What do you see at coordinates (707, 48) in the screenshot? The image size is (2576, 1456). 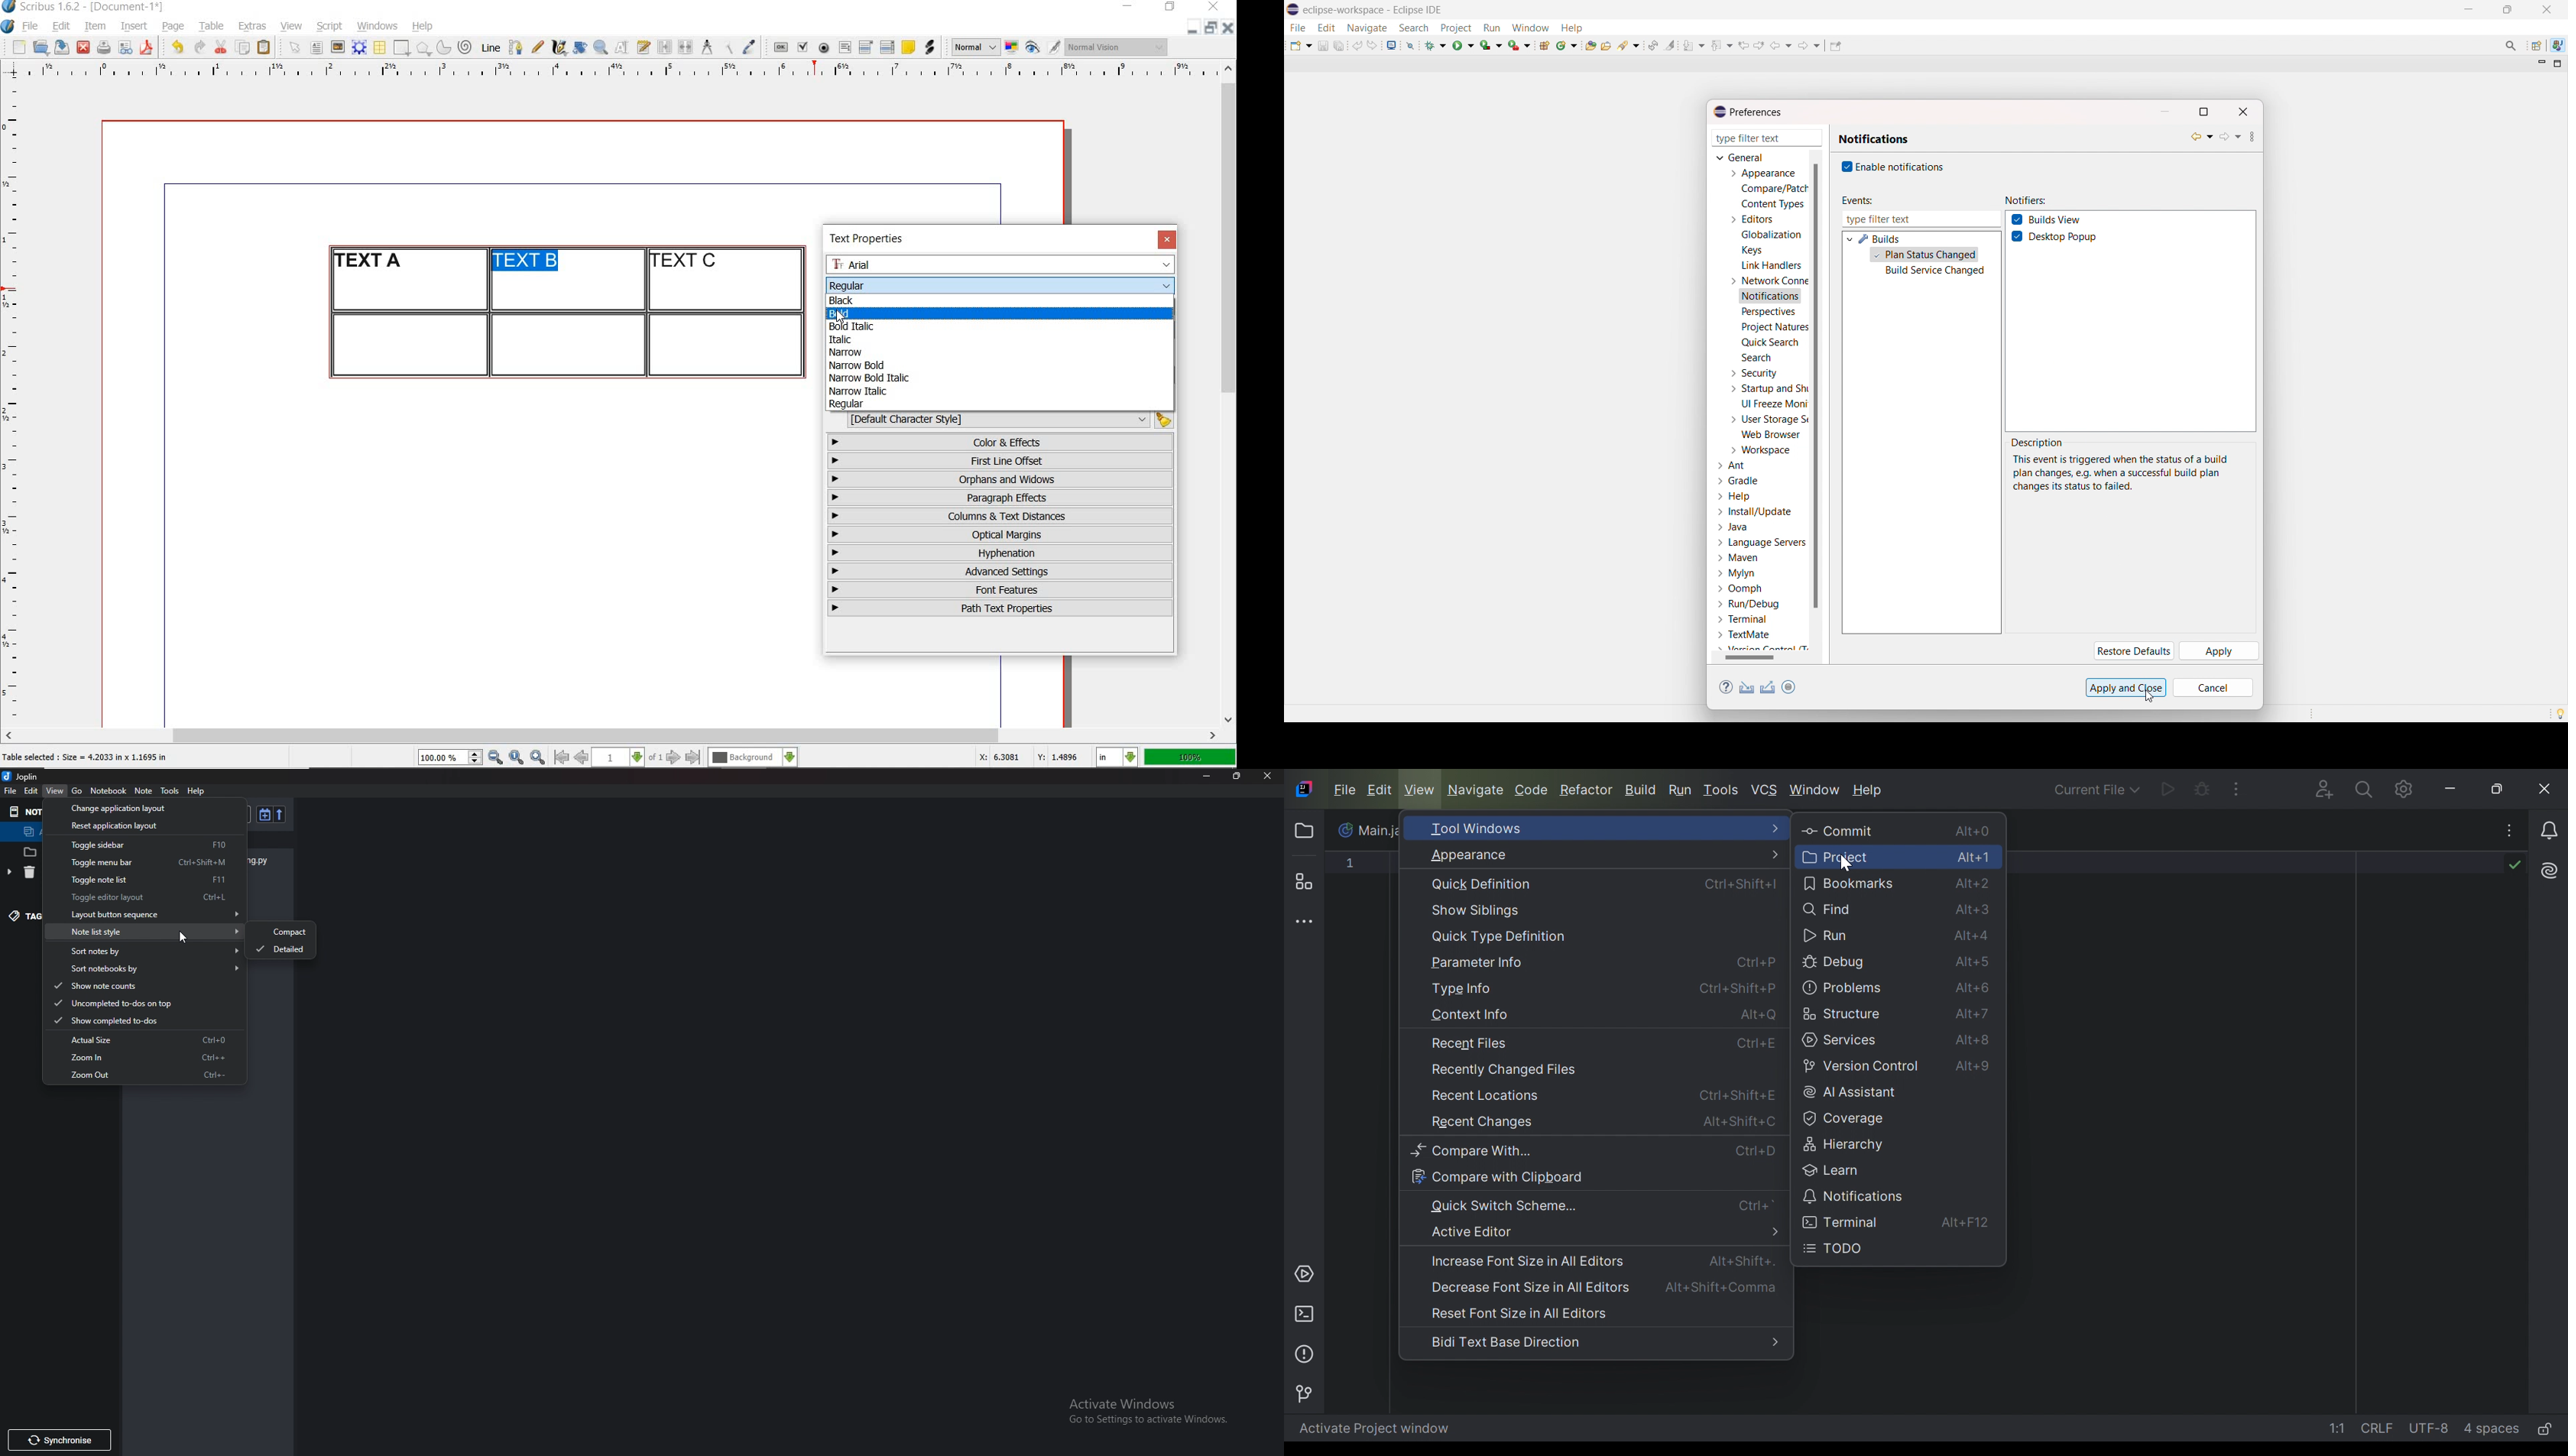 I see `measurements` at bounding box center [707, 48].